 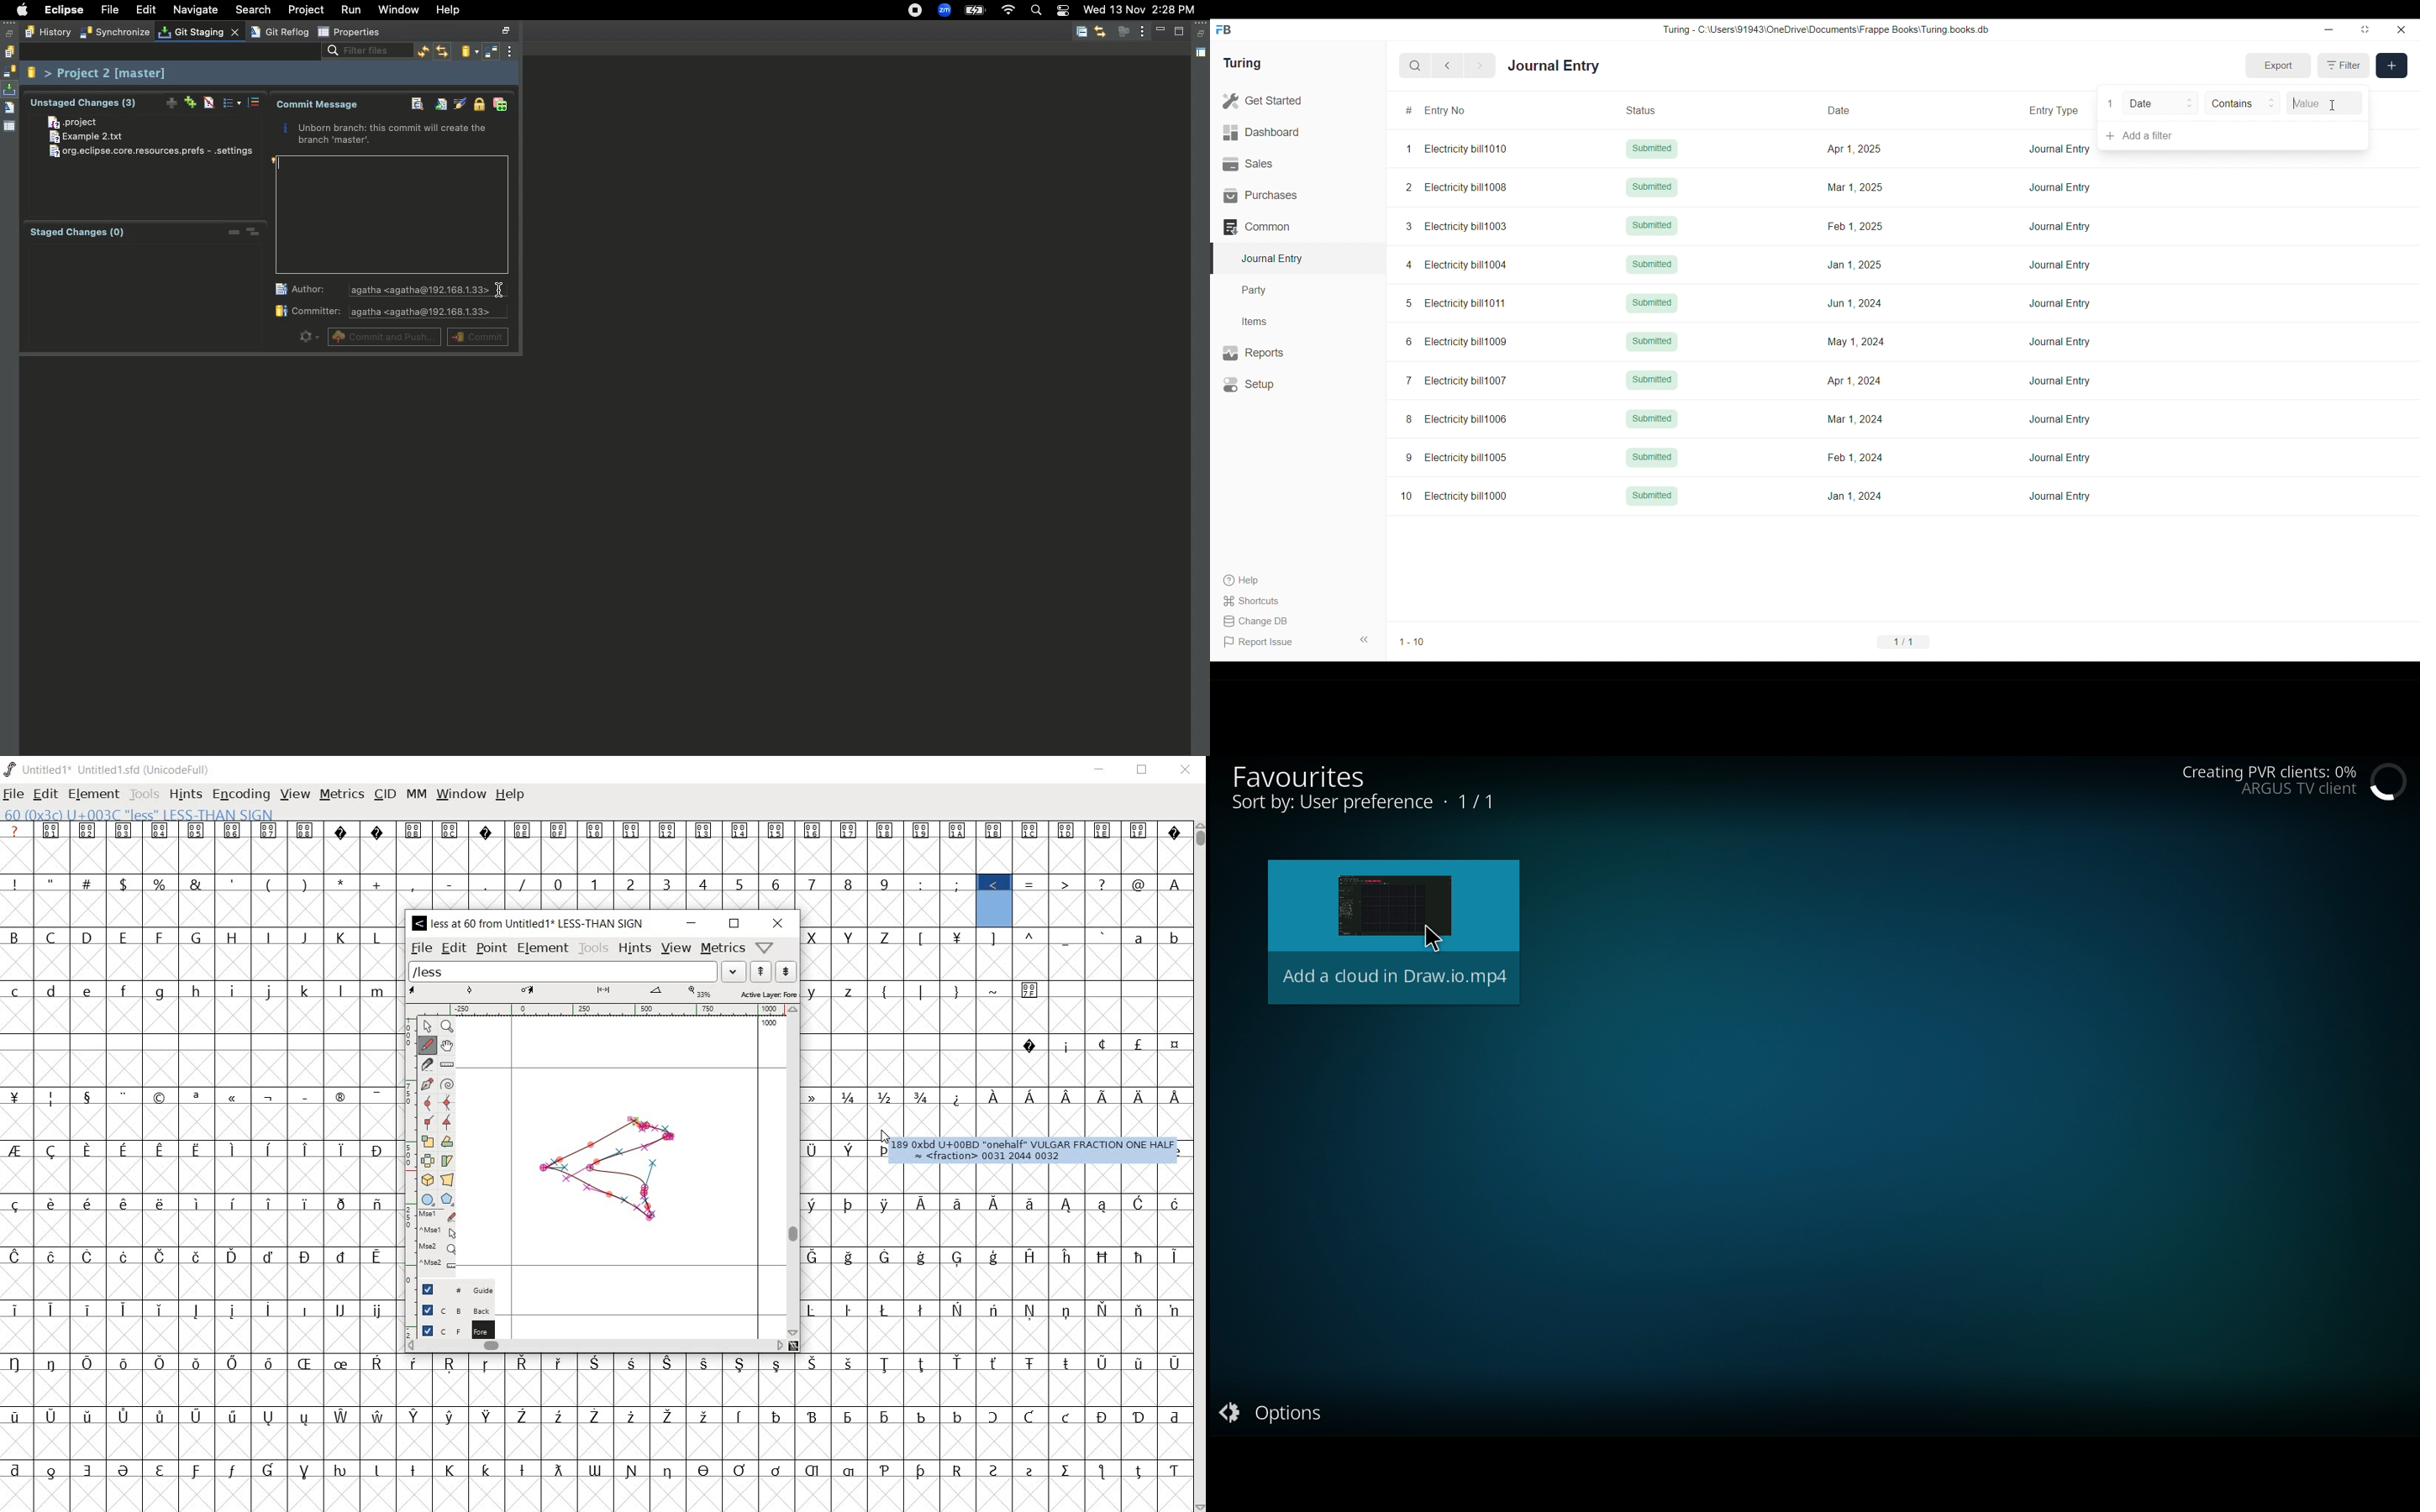 I want to click on Submitted, so click(x=1651, y=265).